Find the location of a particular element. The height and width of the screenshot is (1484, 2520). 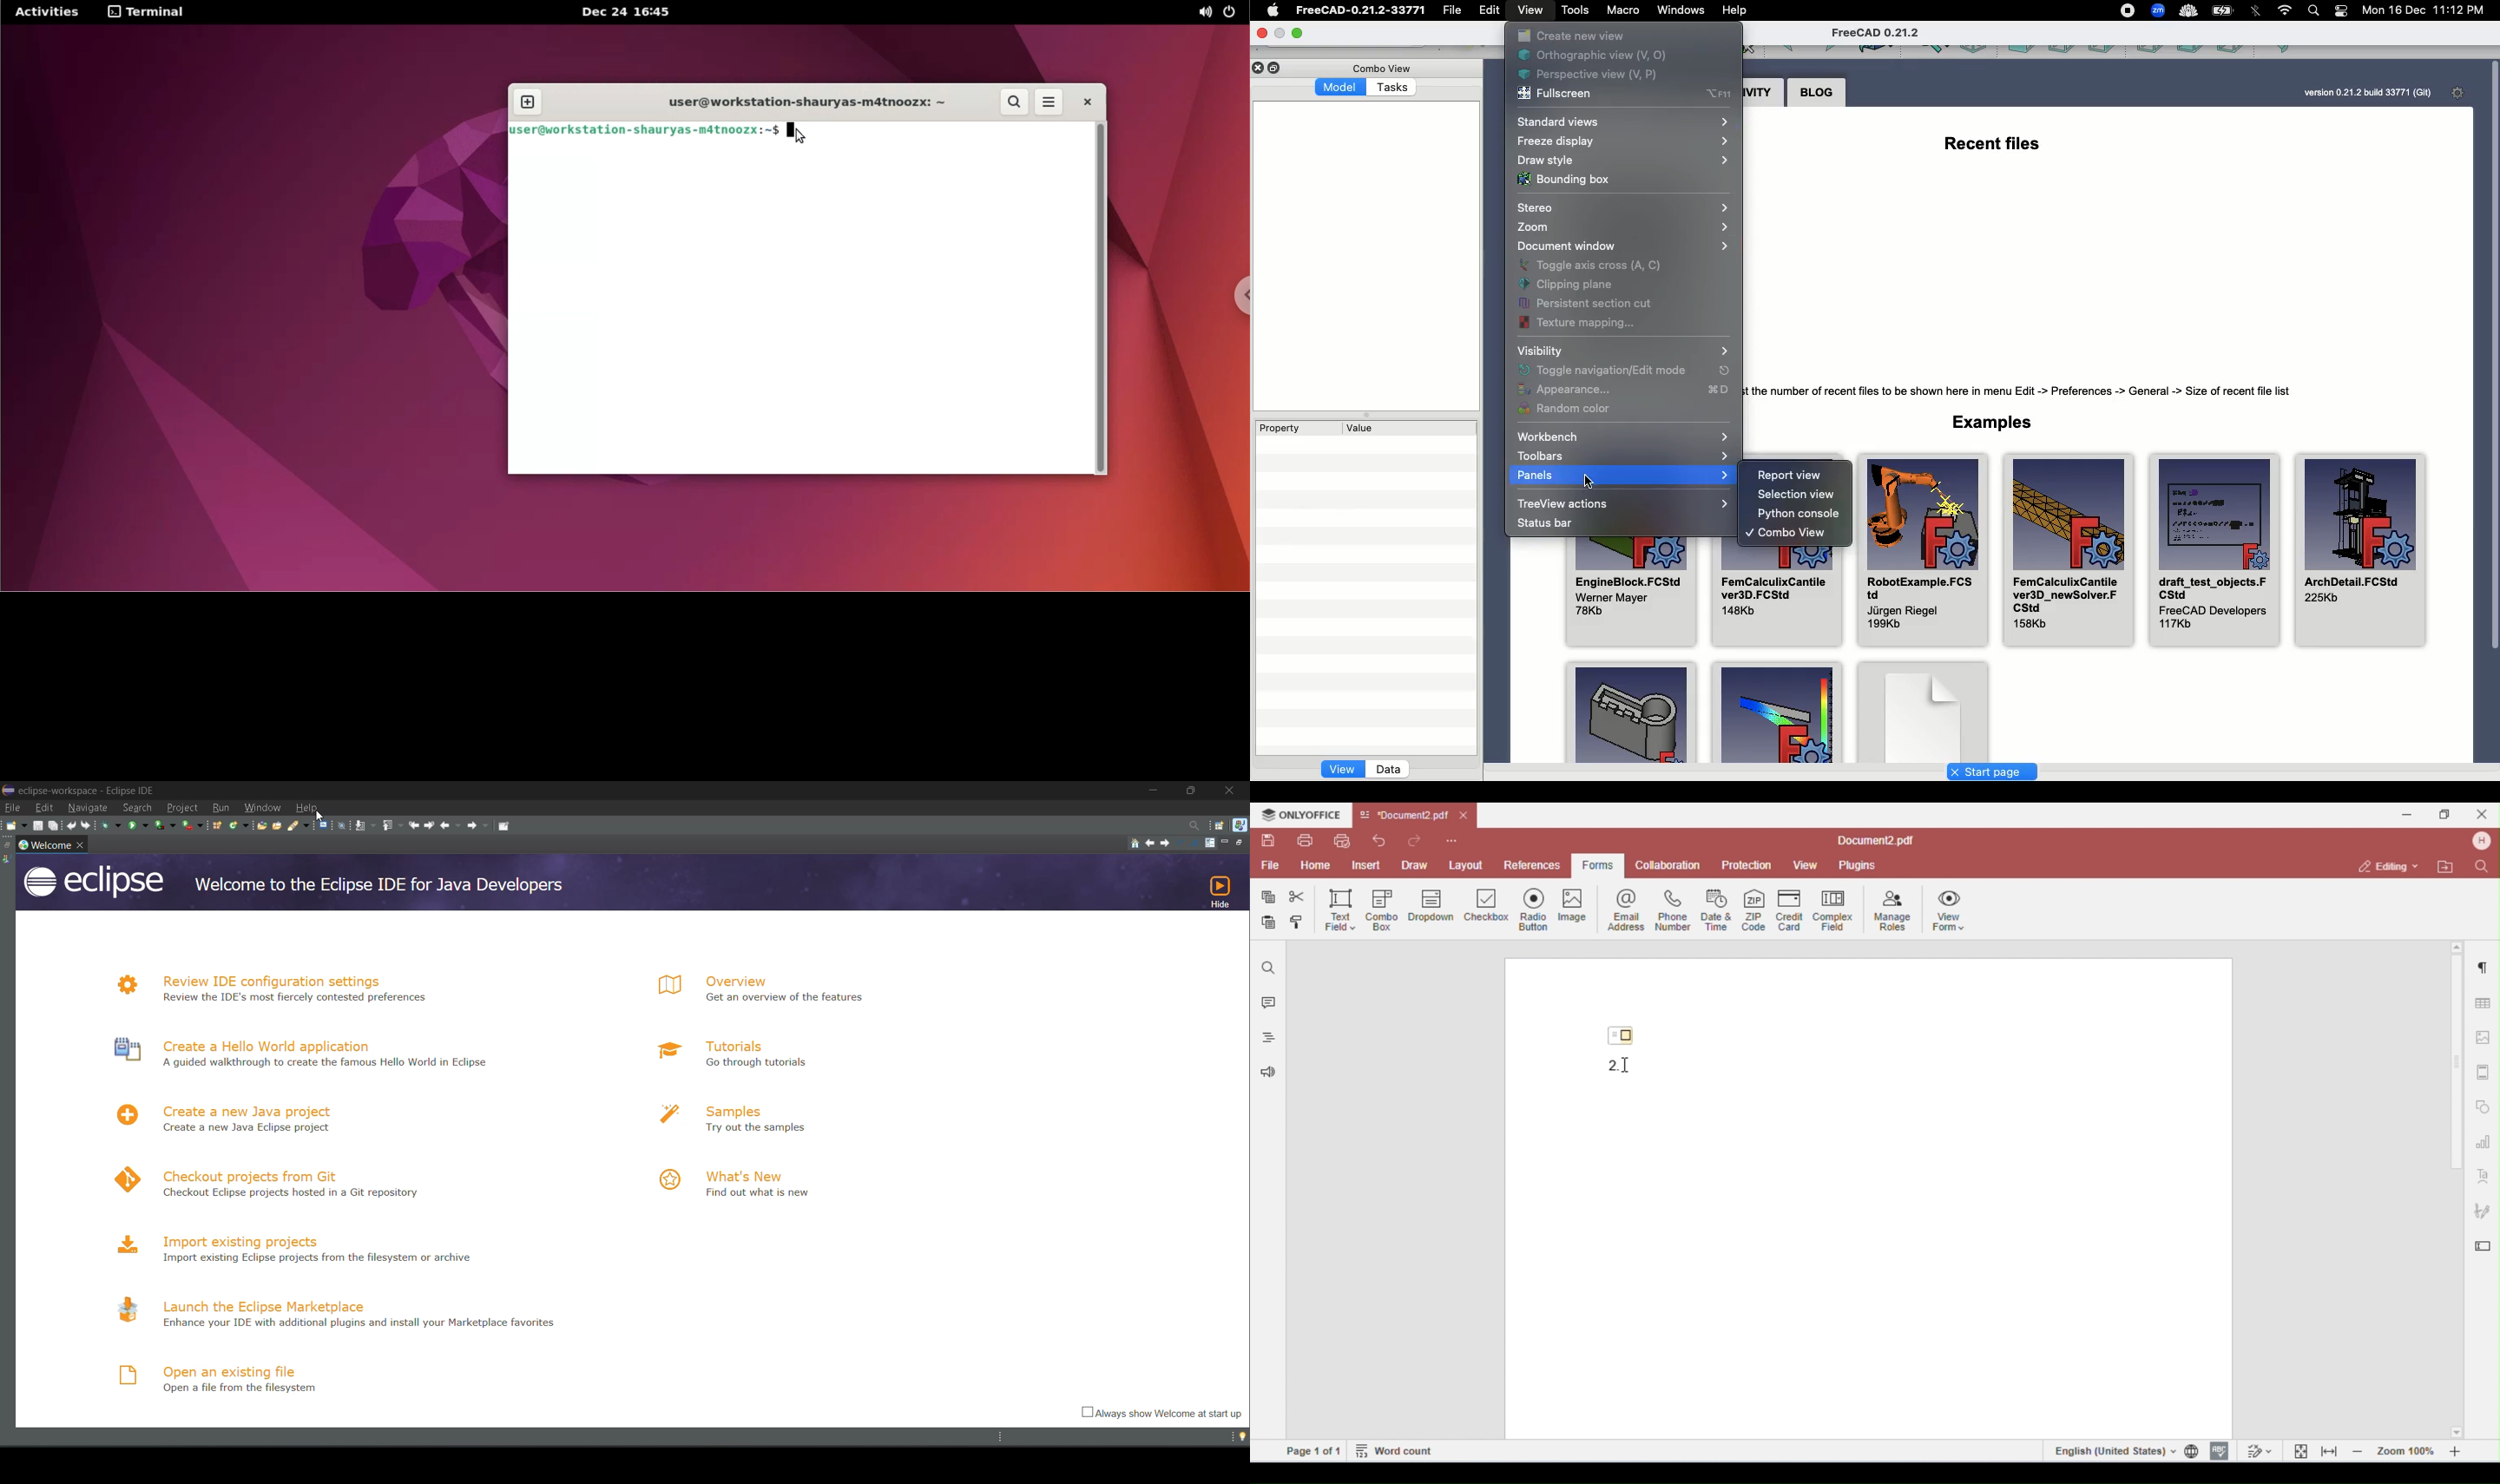

Examples is located at coordinates (1995, 423).